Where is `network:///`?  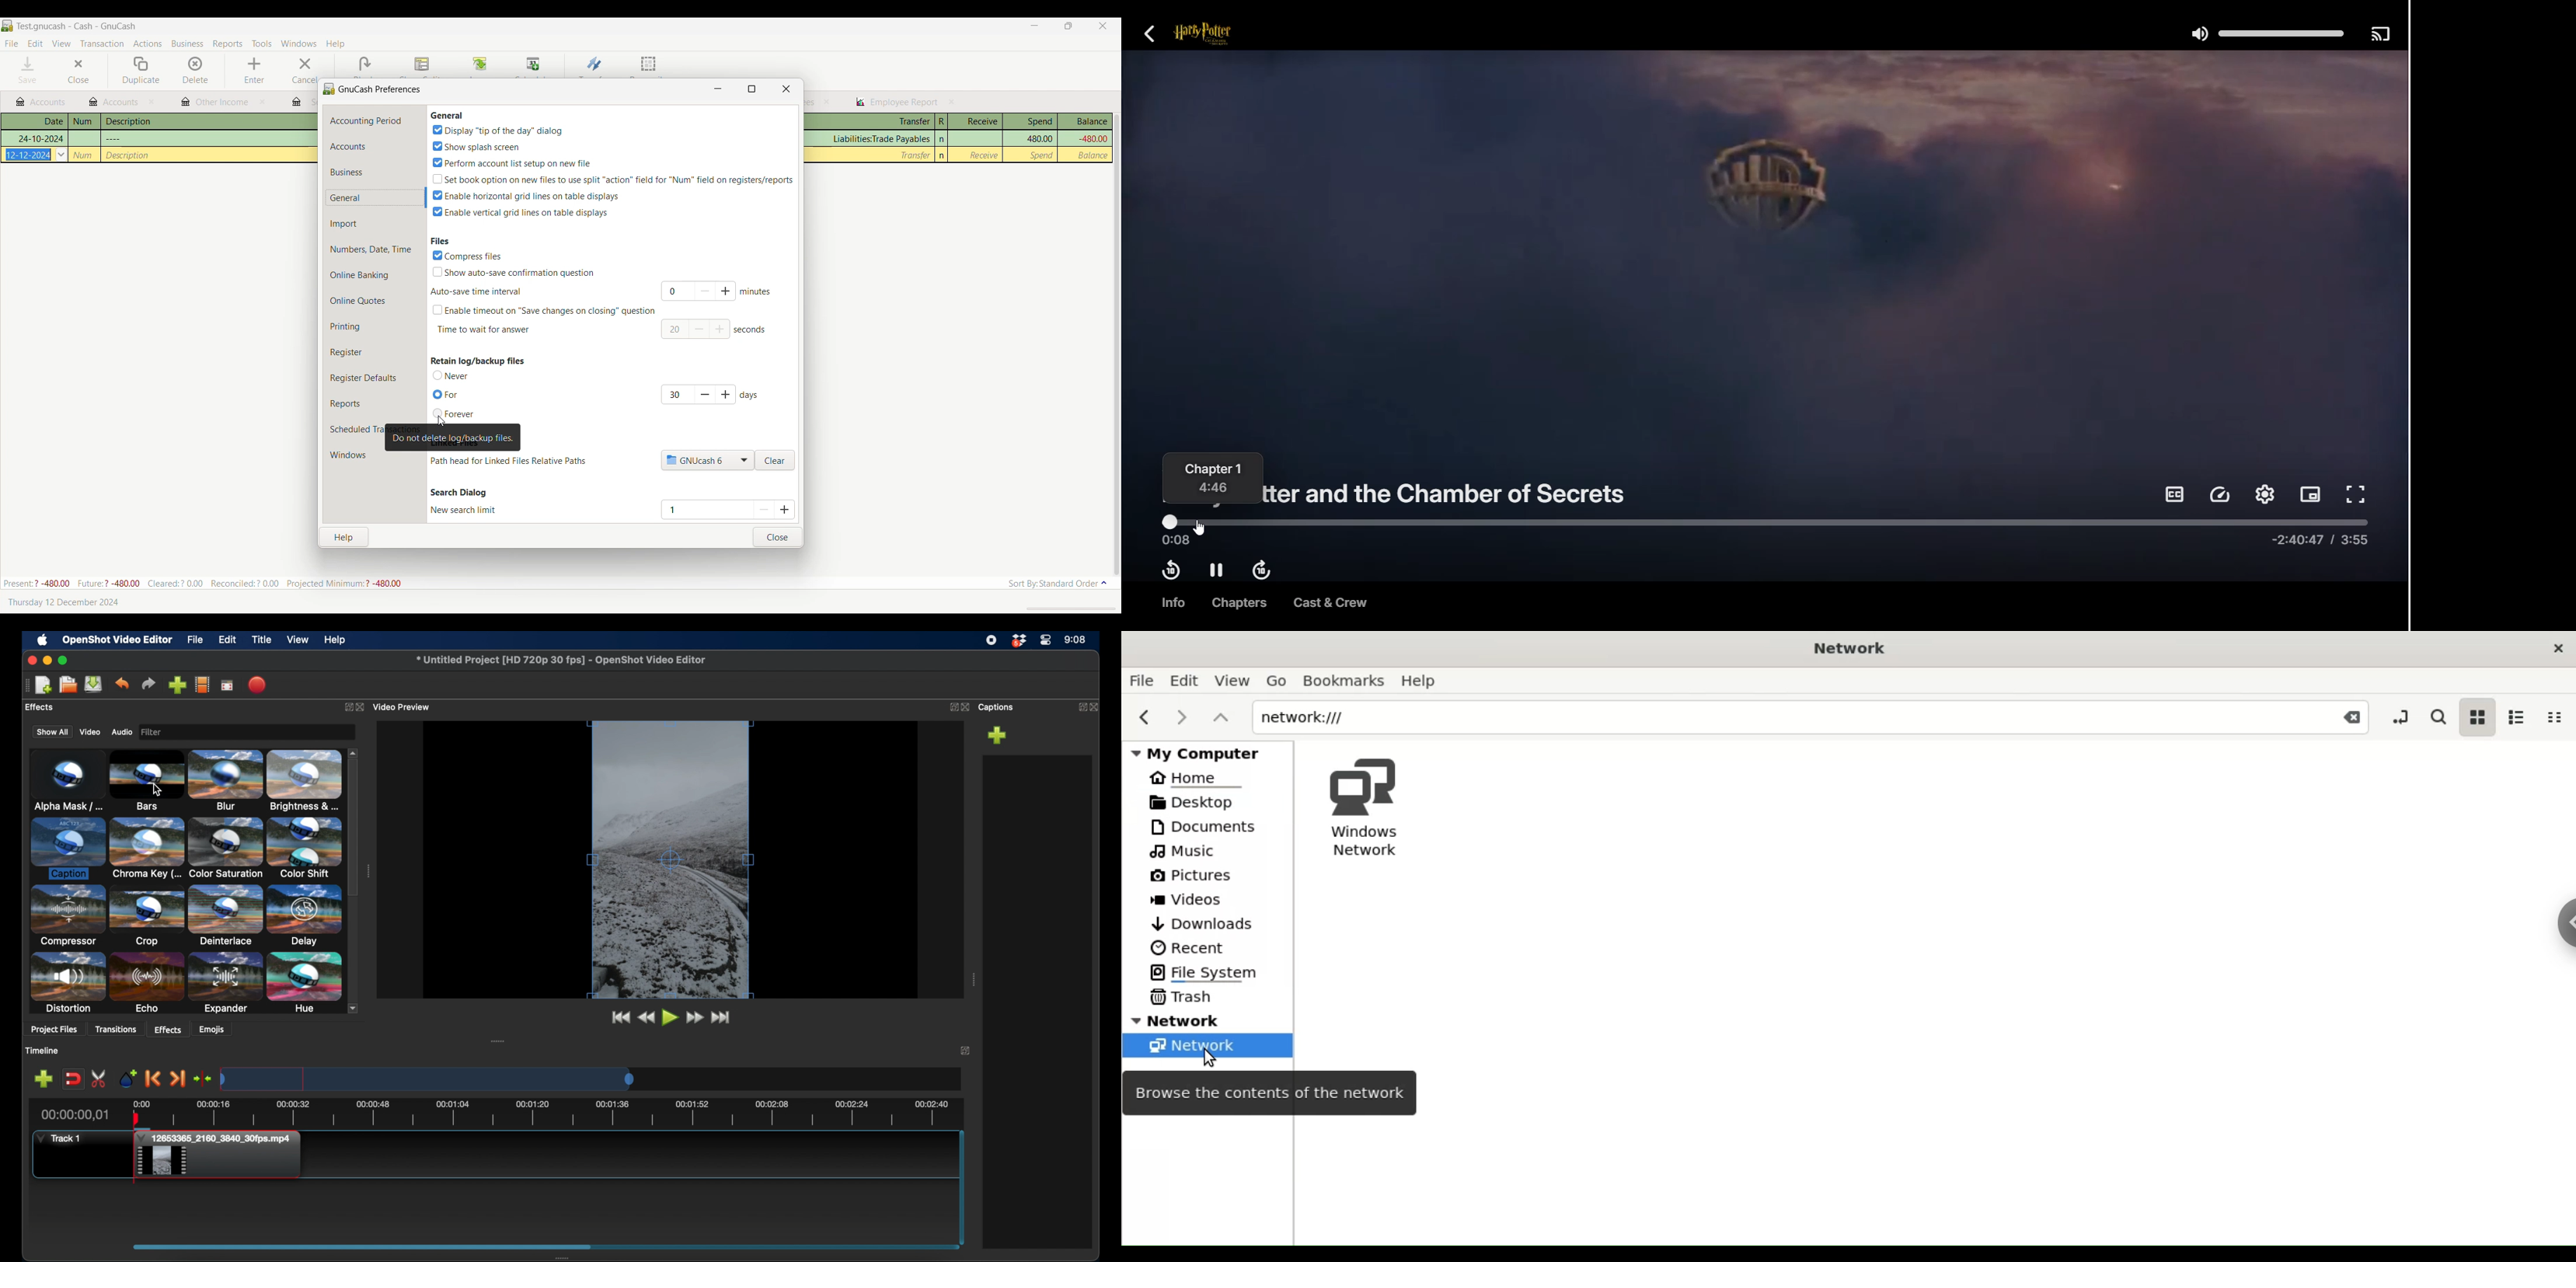 network:/// is located at coordinates (1755, 717).